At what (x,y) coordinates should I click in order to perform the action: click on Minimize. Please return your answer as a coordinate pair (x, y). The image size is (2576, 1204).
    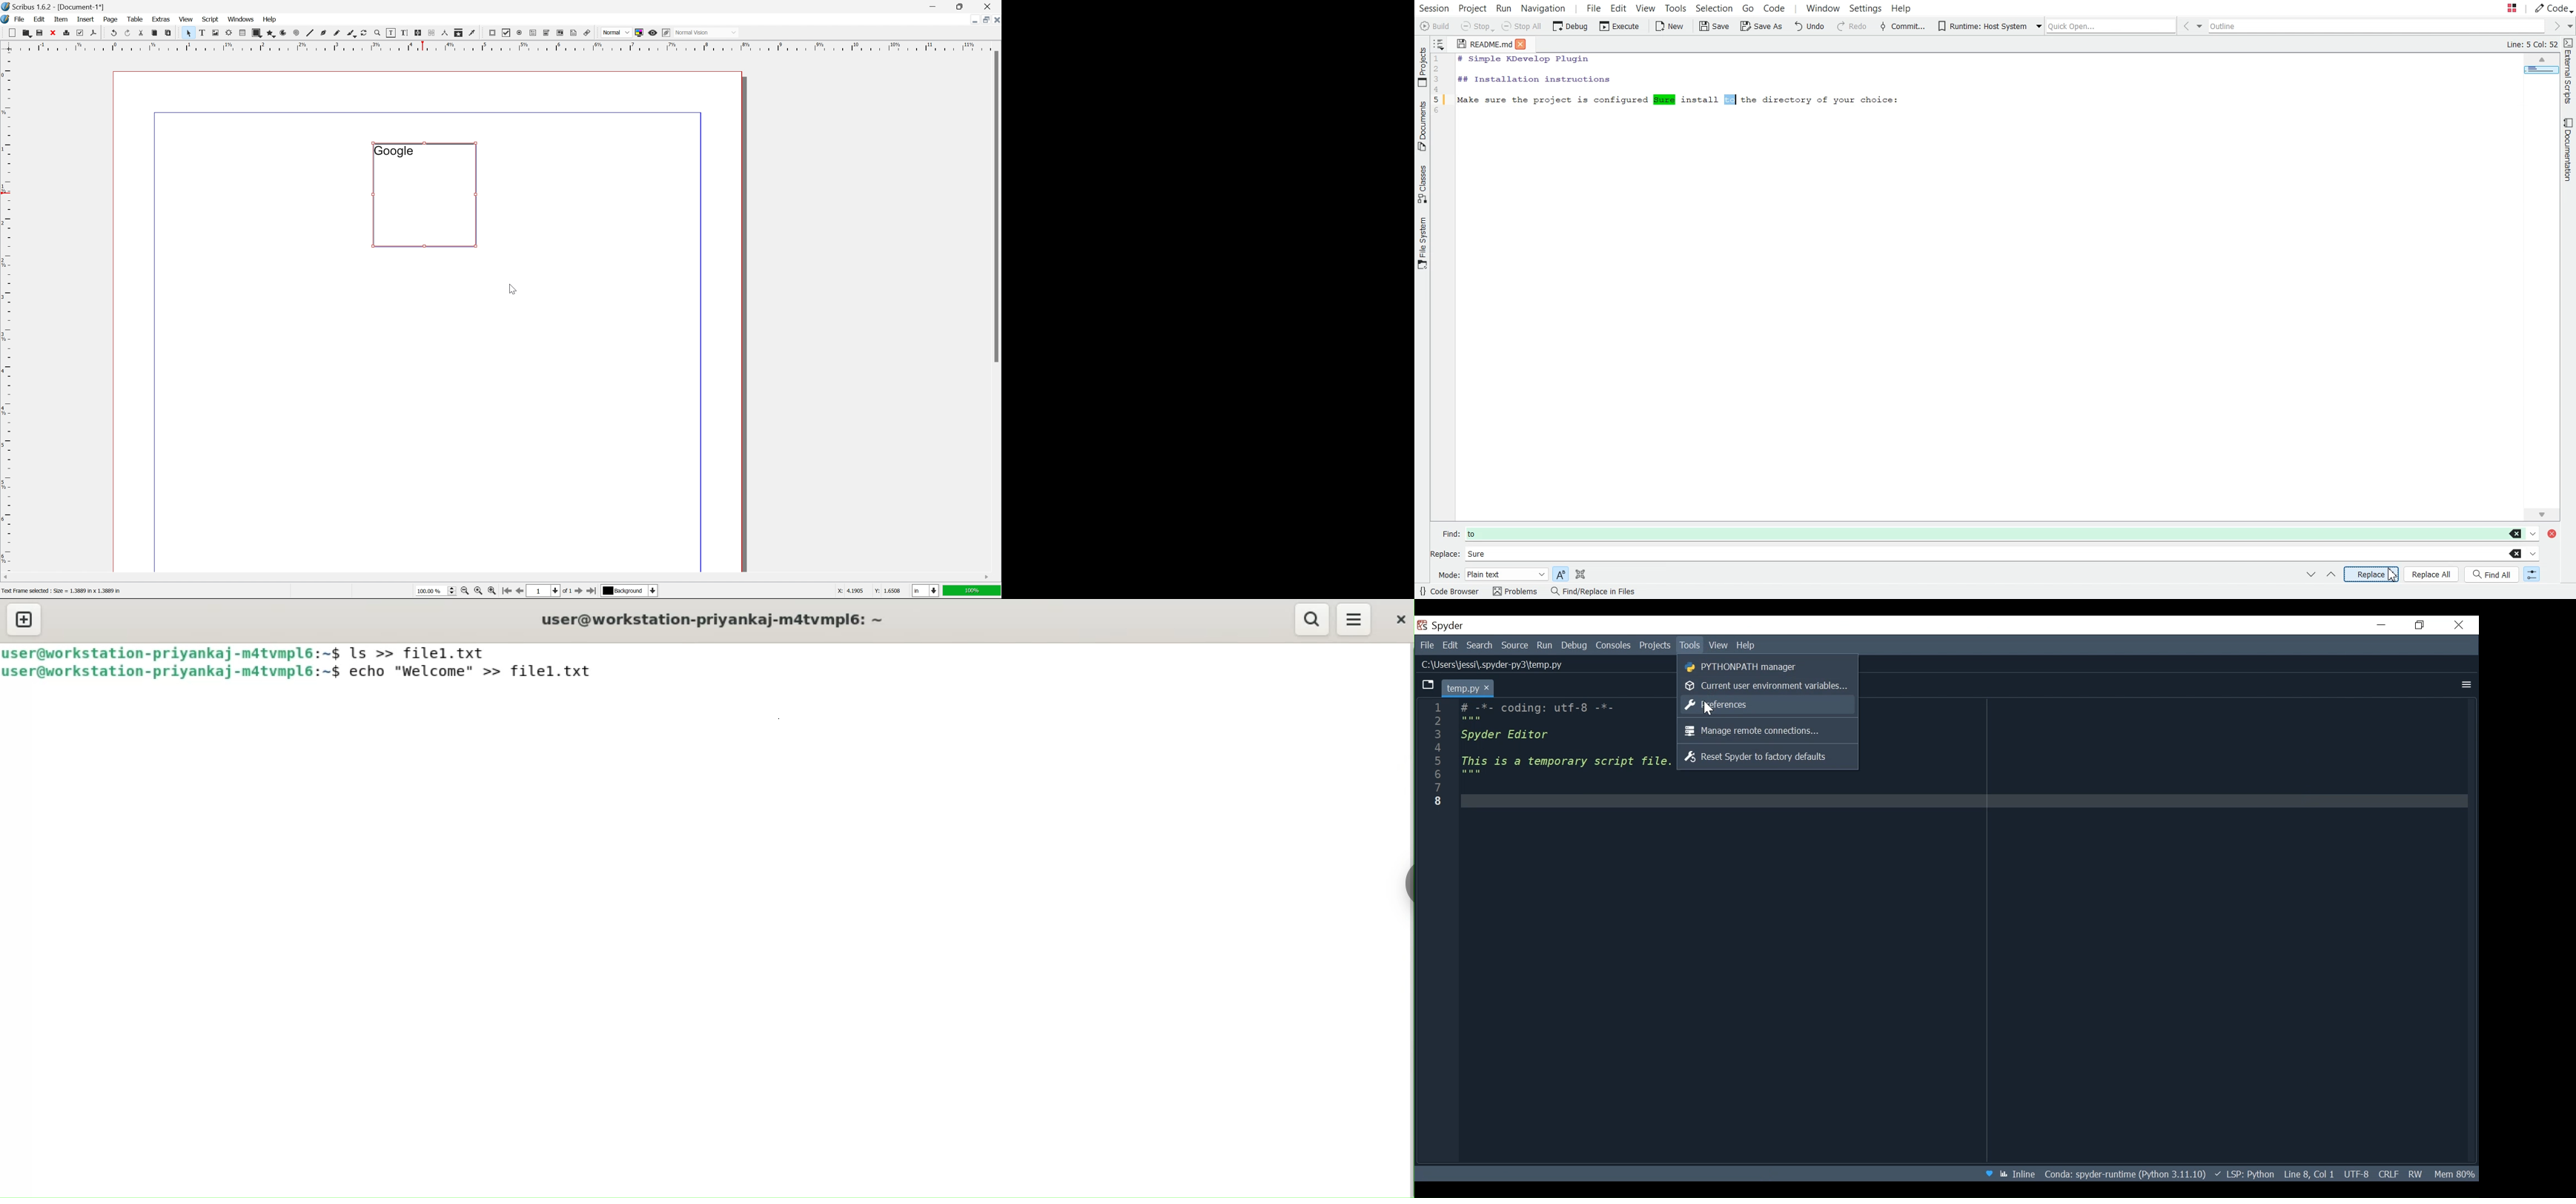
    Looking at the image, I should click on (2382, 625).